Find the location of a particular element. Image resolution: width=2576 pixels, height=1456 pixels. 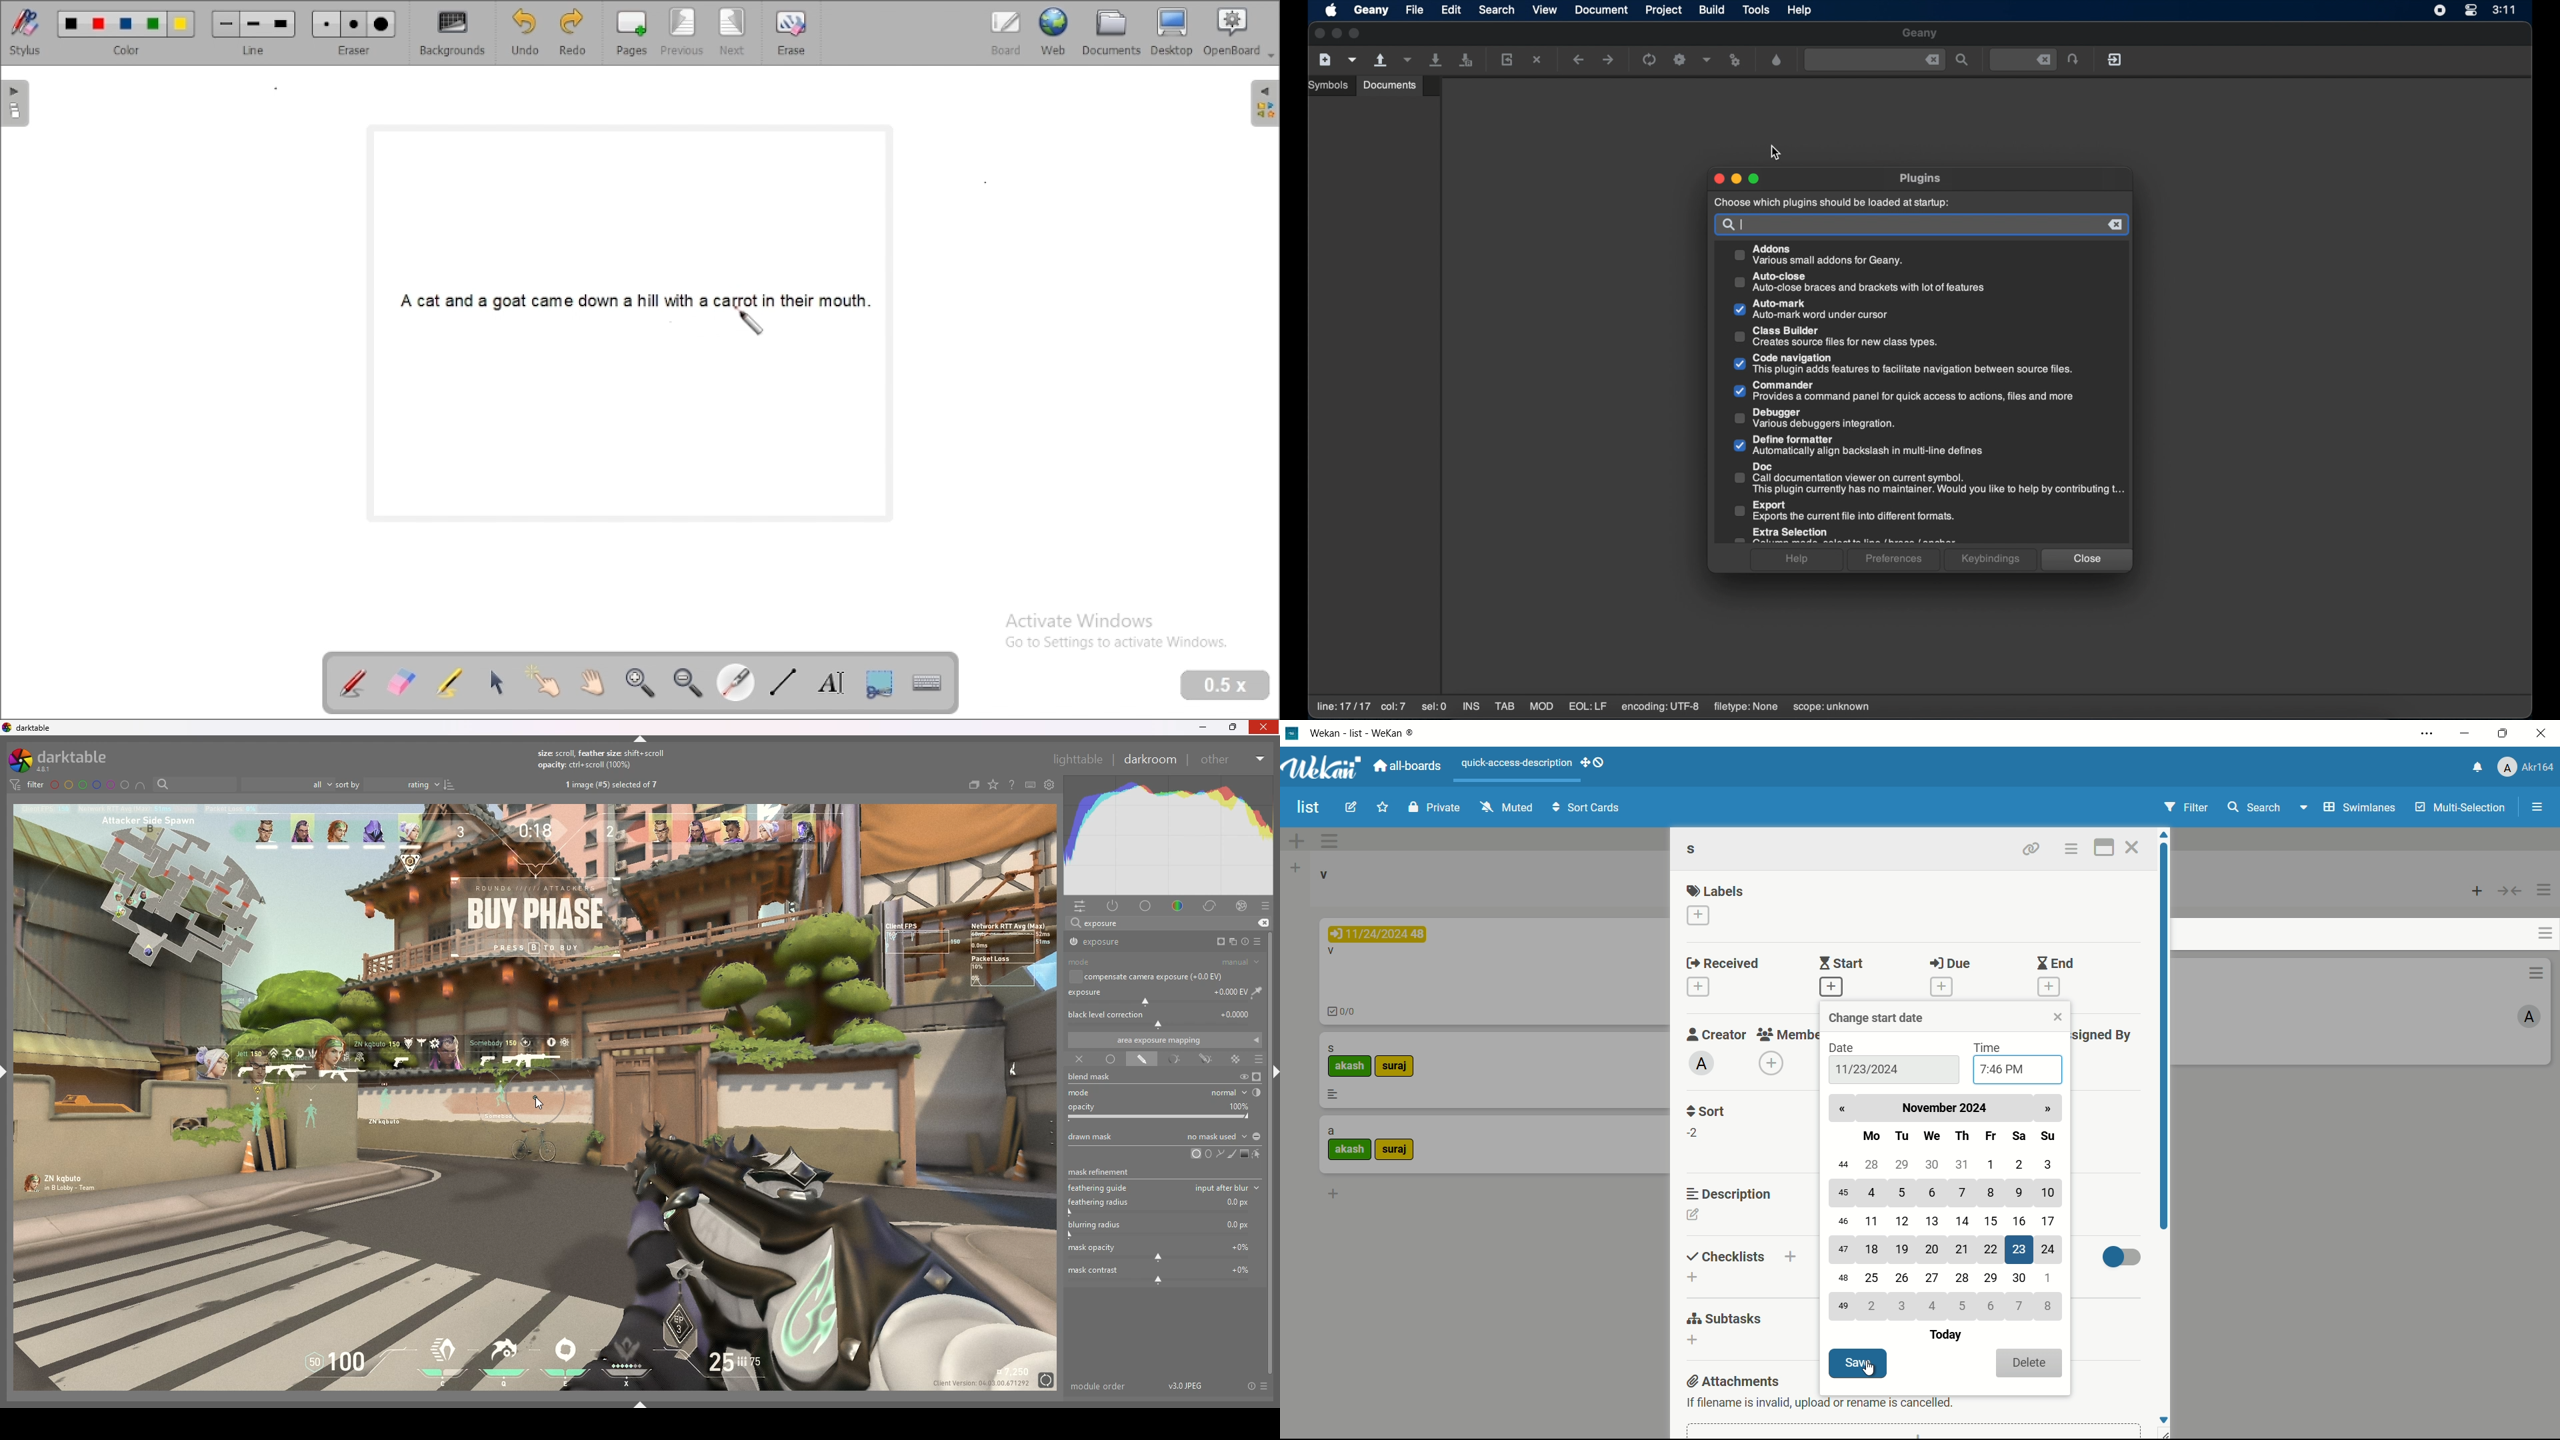

search bar is located at coordinates (1921, 223).